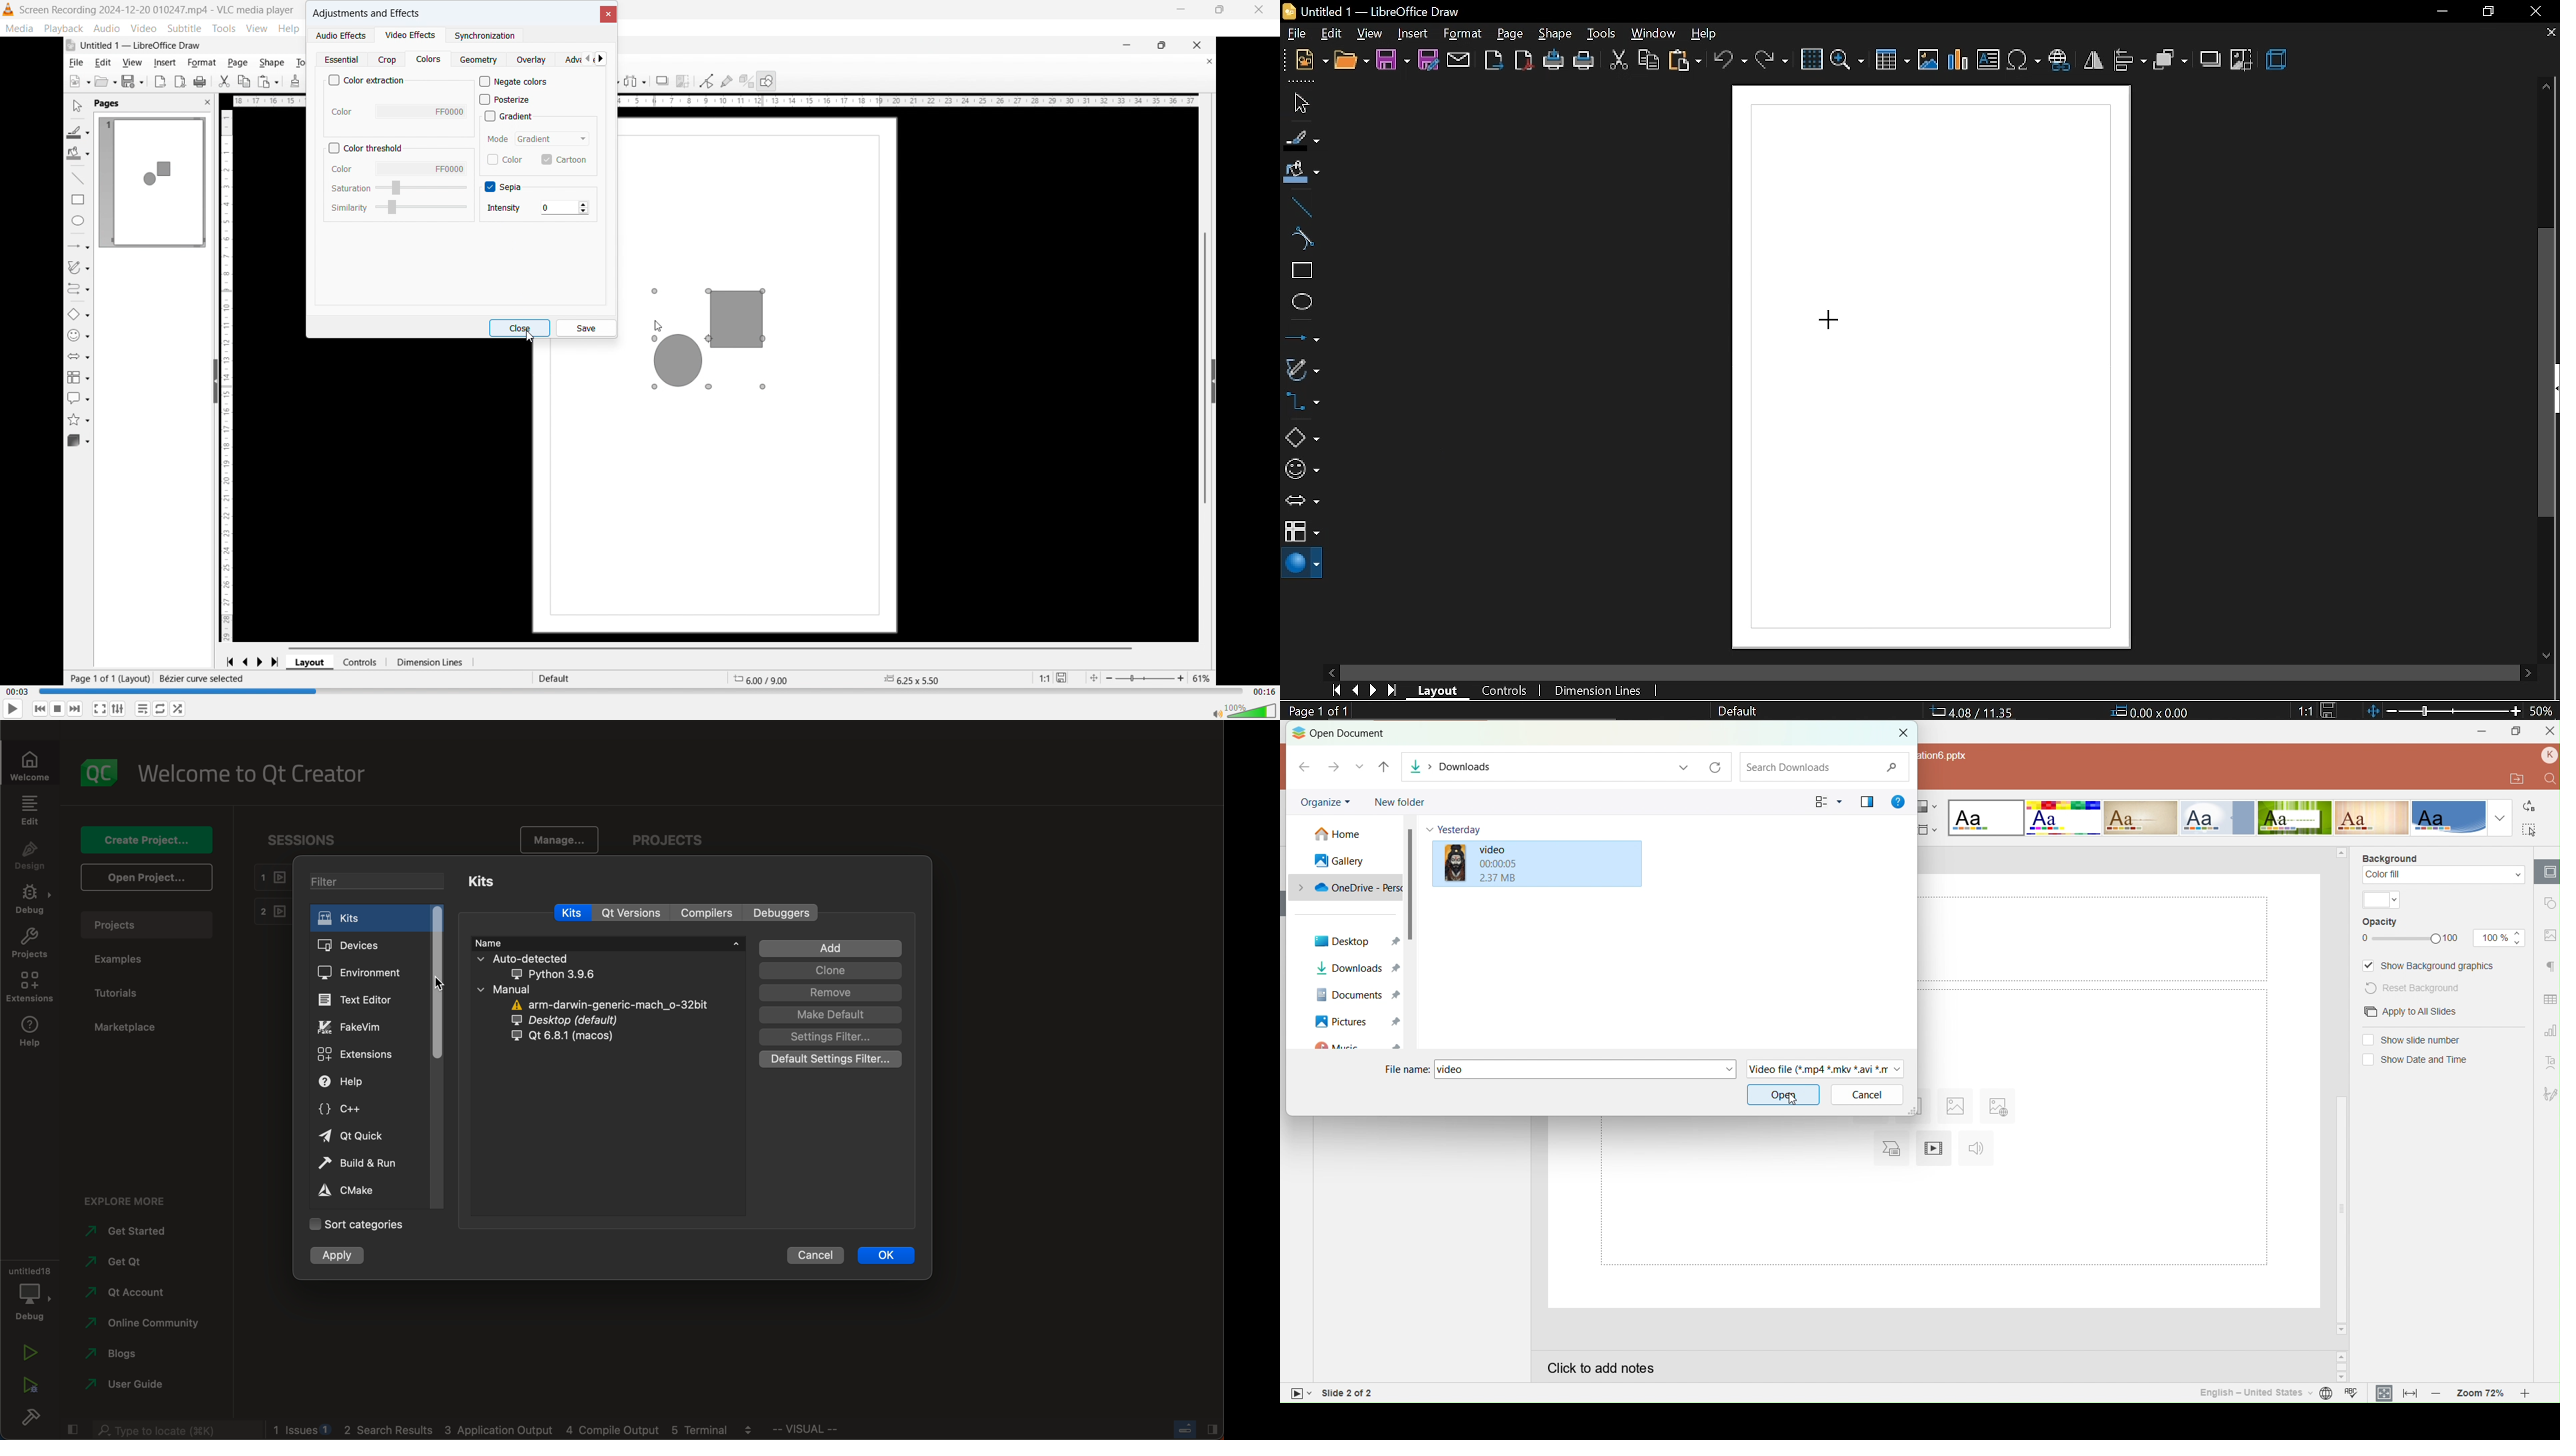 This screenshot has width=2576, height=1456. I want to click on select, so click(1298, 102).